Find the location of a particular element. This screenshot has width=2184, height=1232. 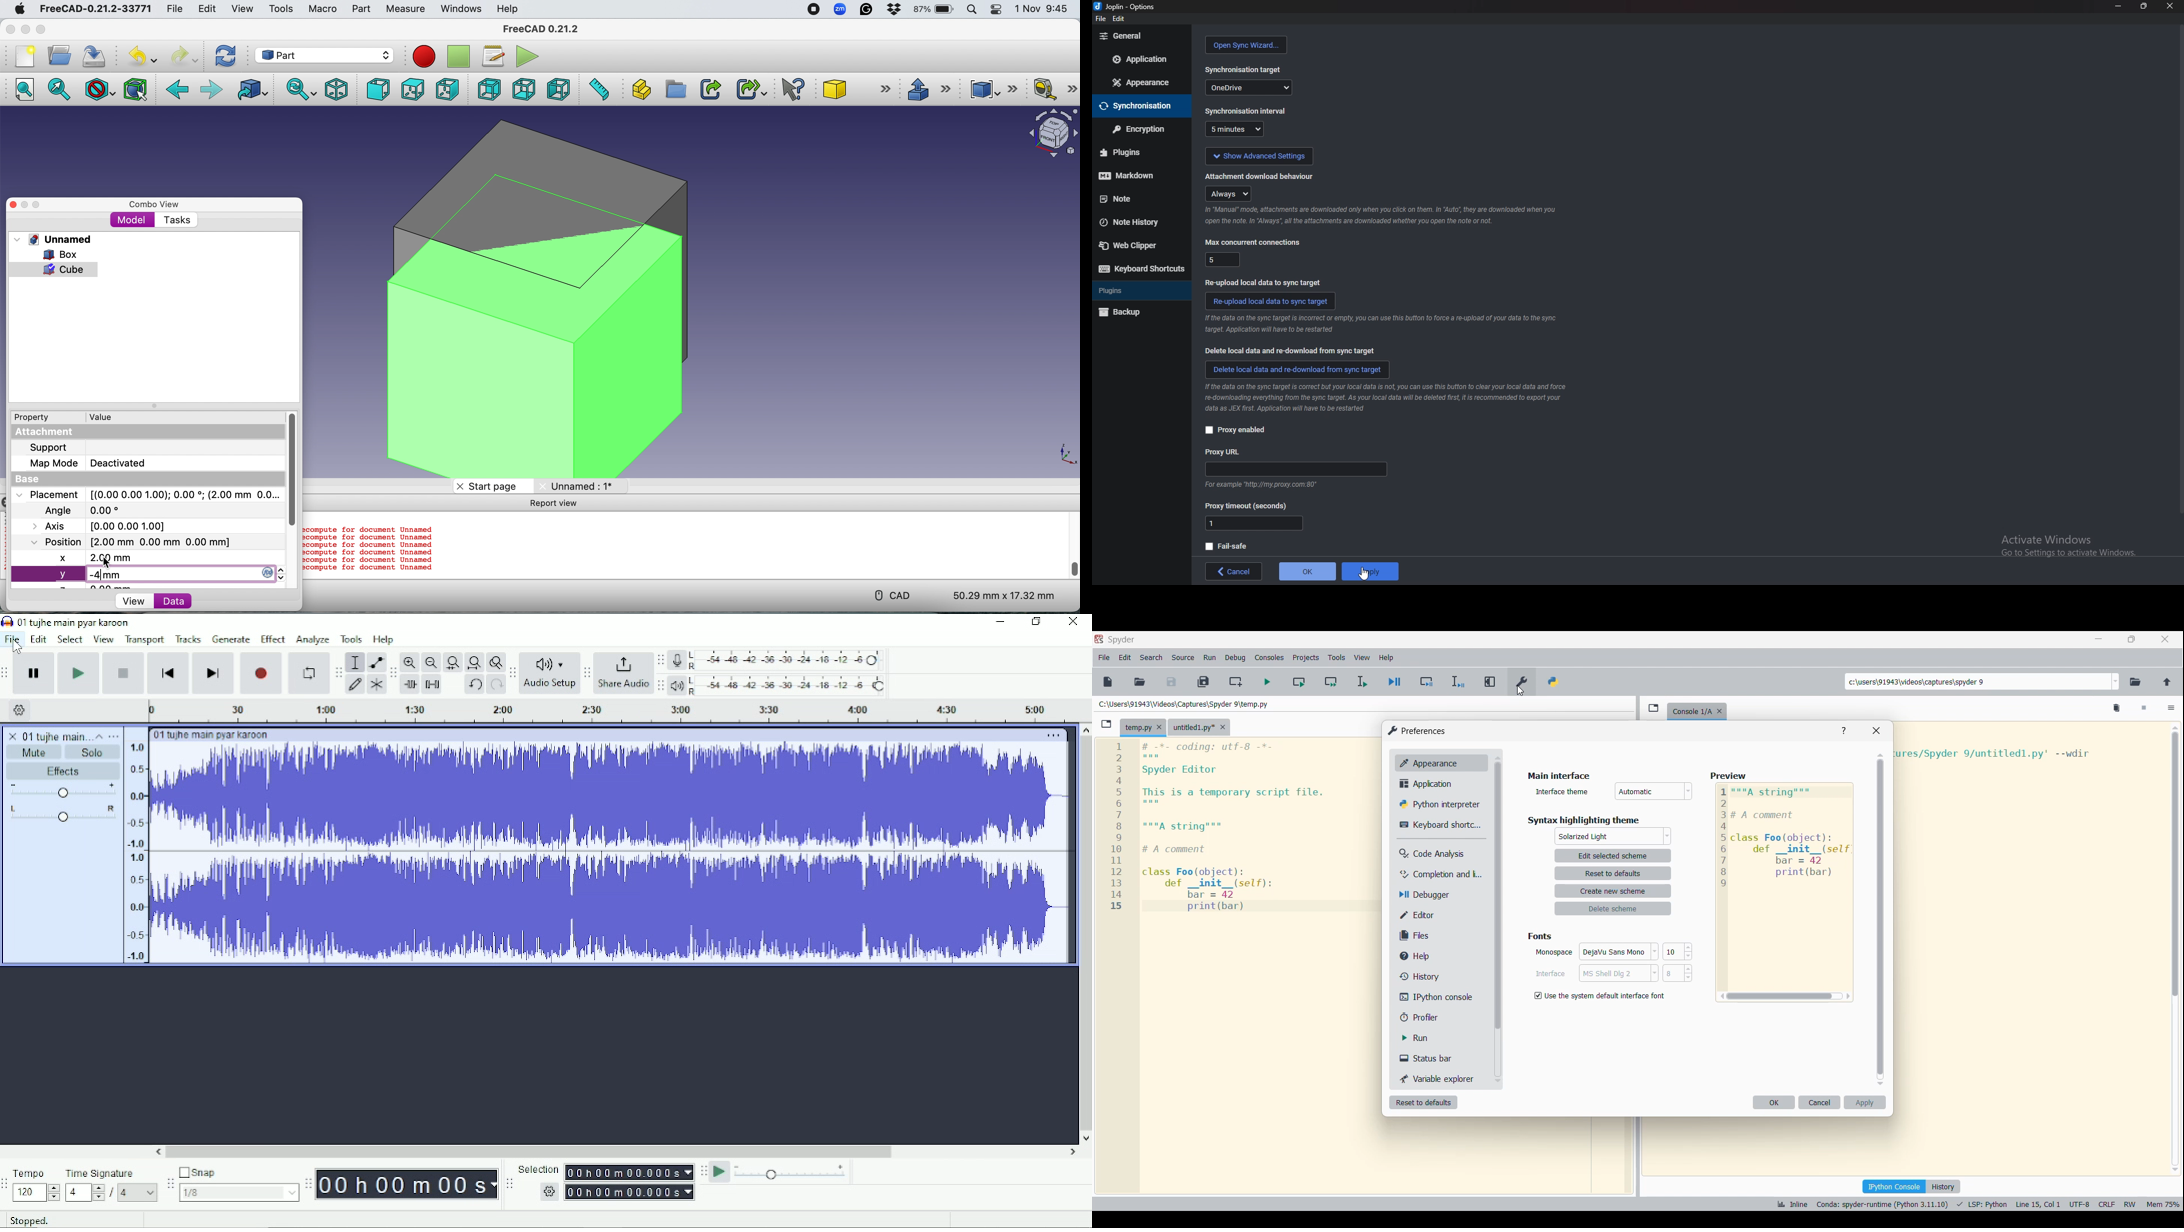

Analyze is located at coordinates (313, 639).